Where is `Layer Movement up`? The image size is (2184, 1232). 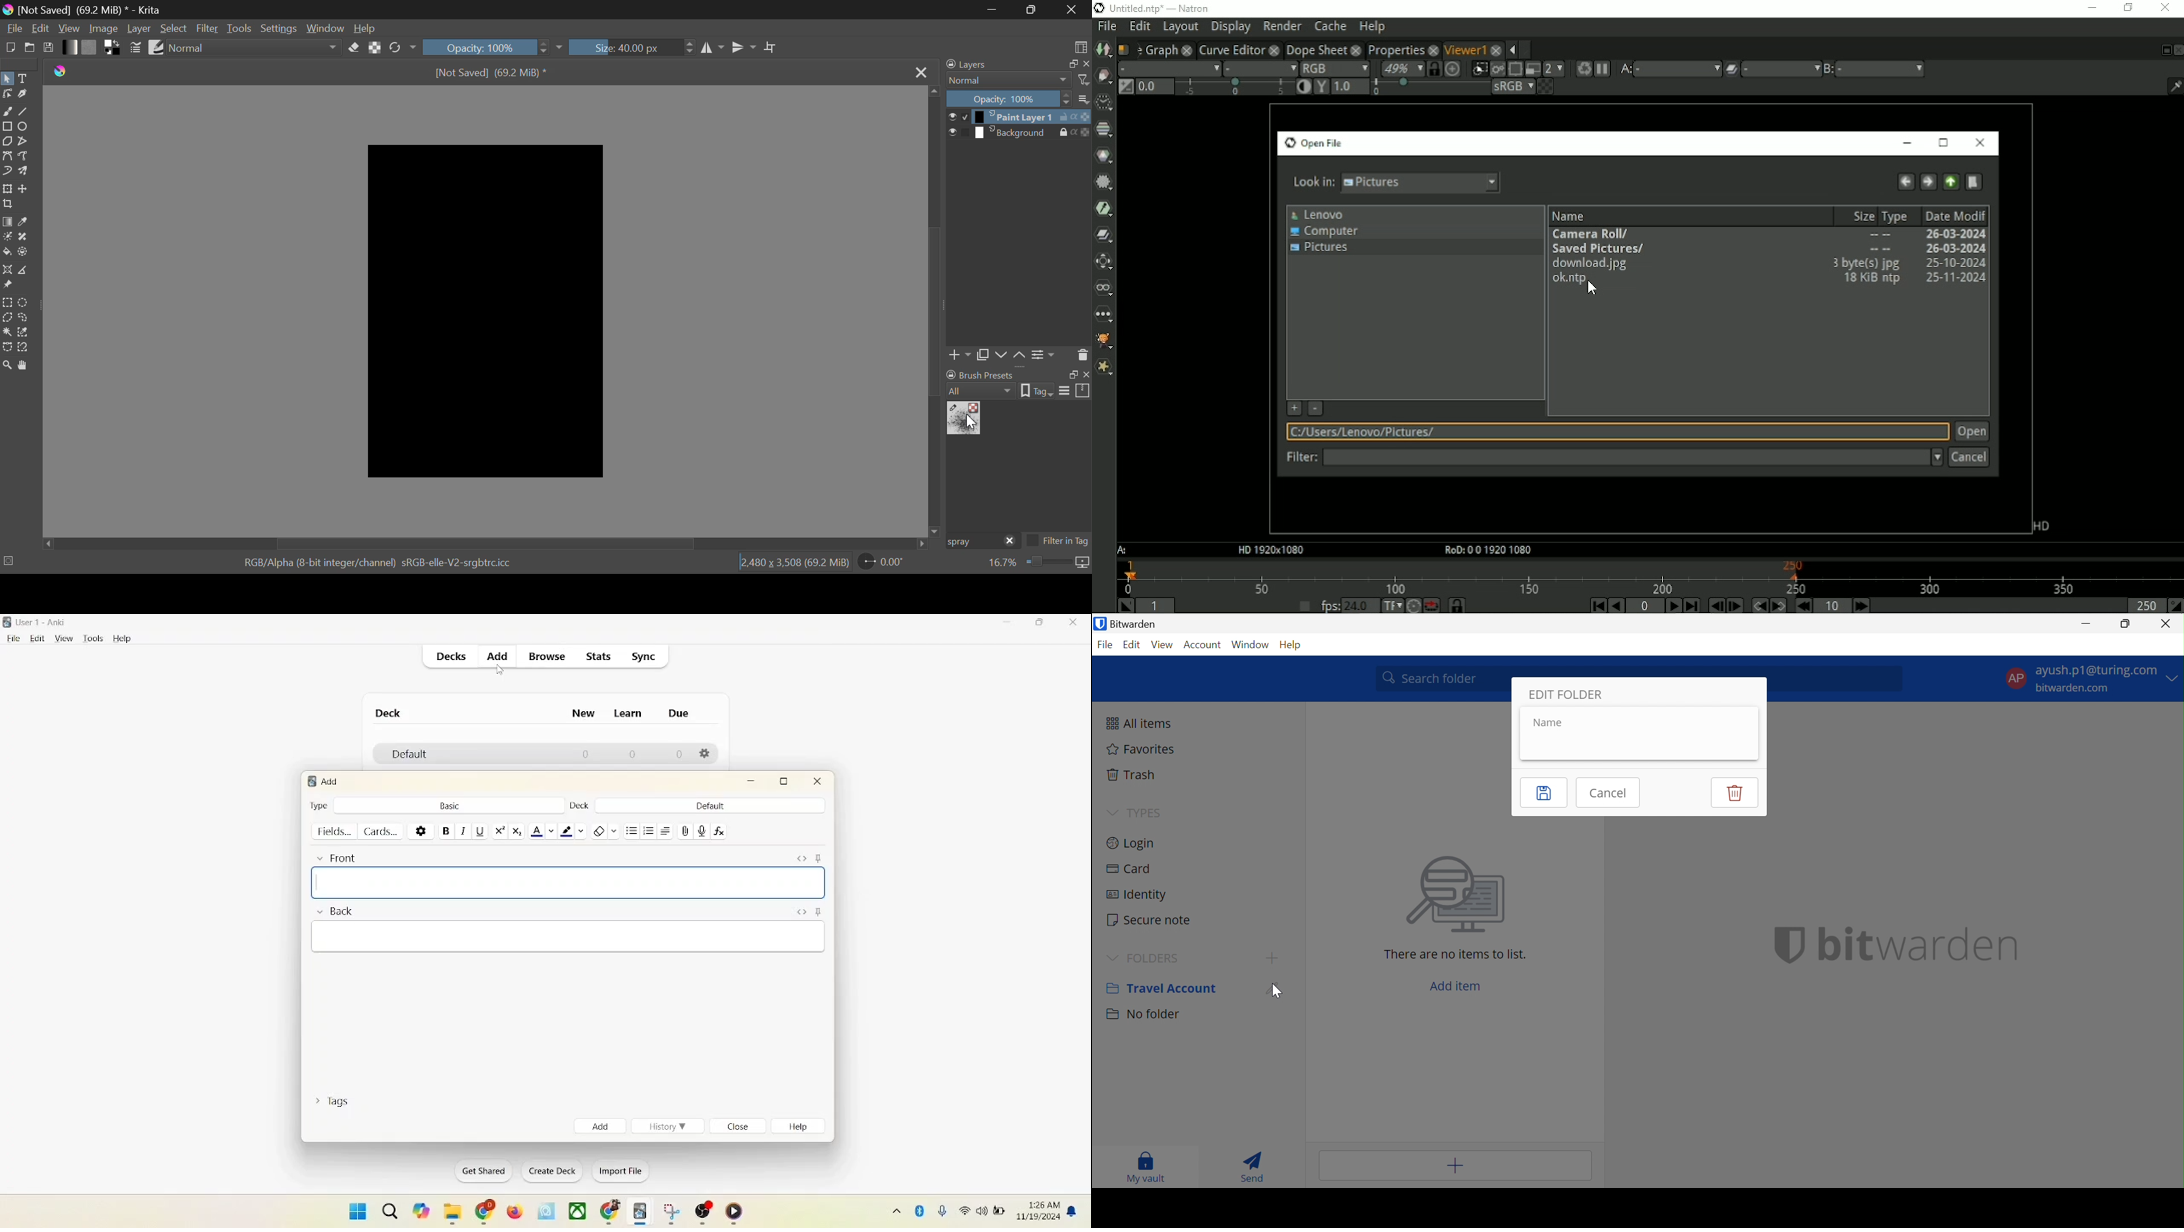
Layer Movement up is located at coordinates (1020, 357).